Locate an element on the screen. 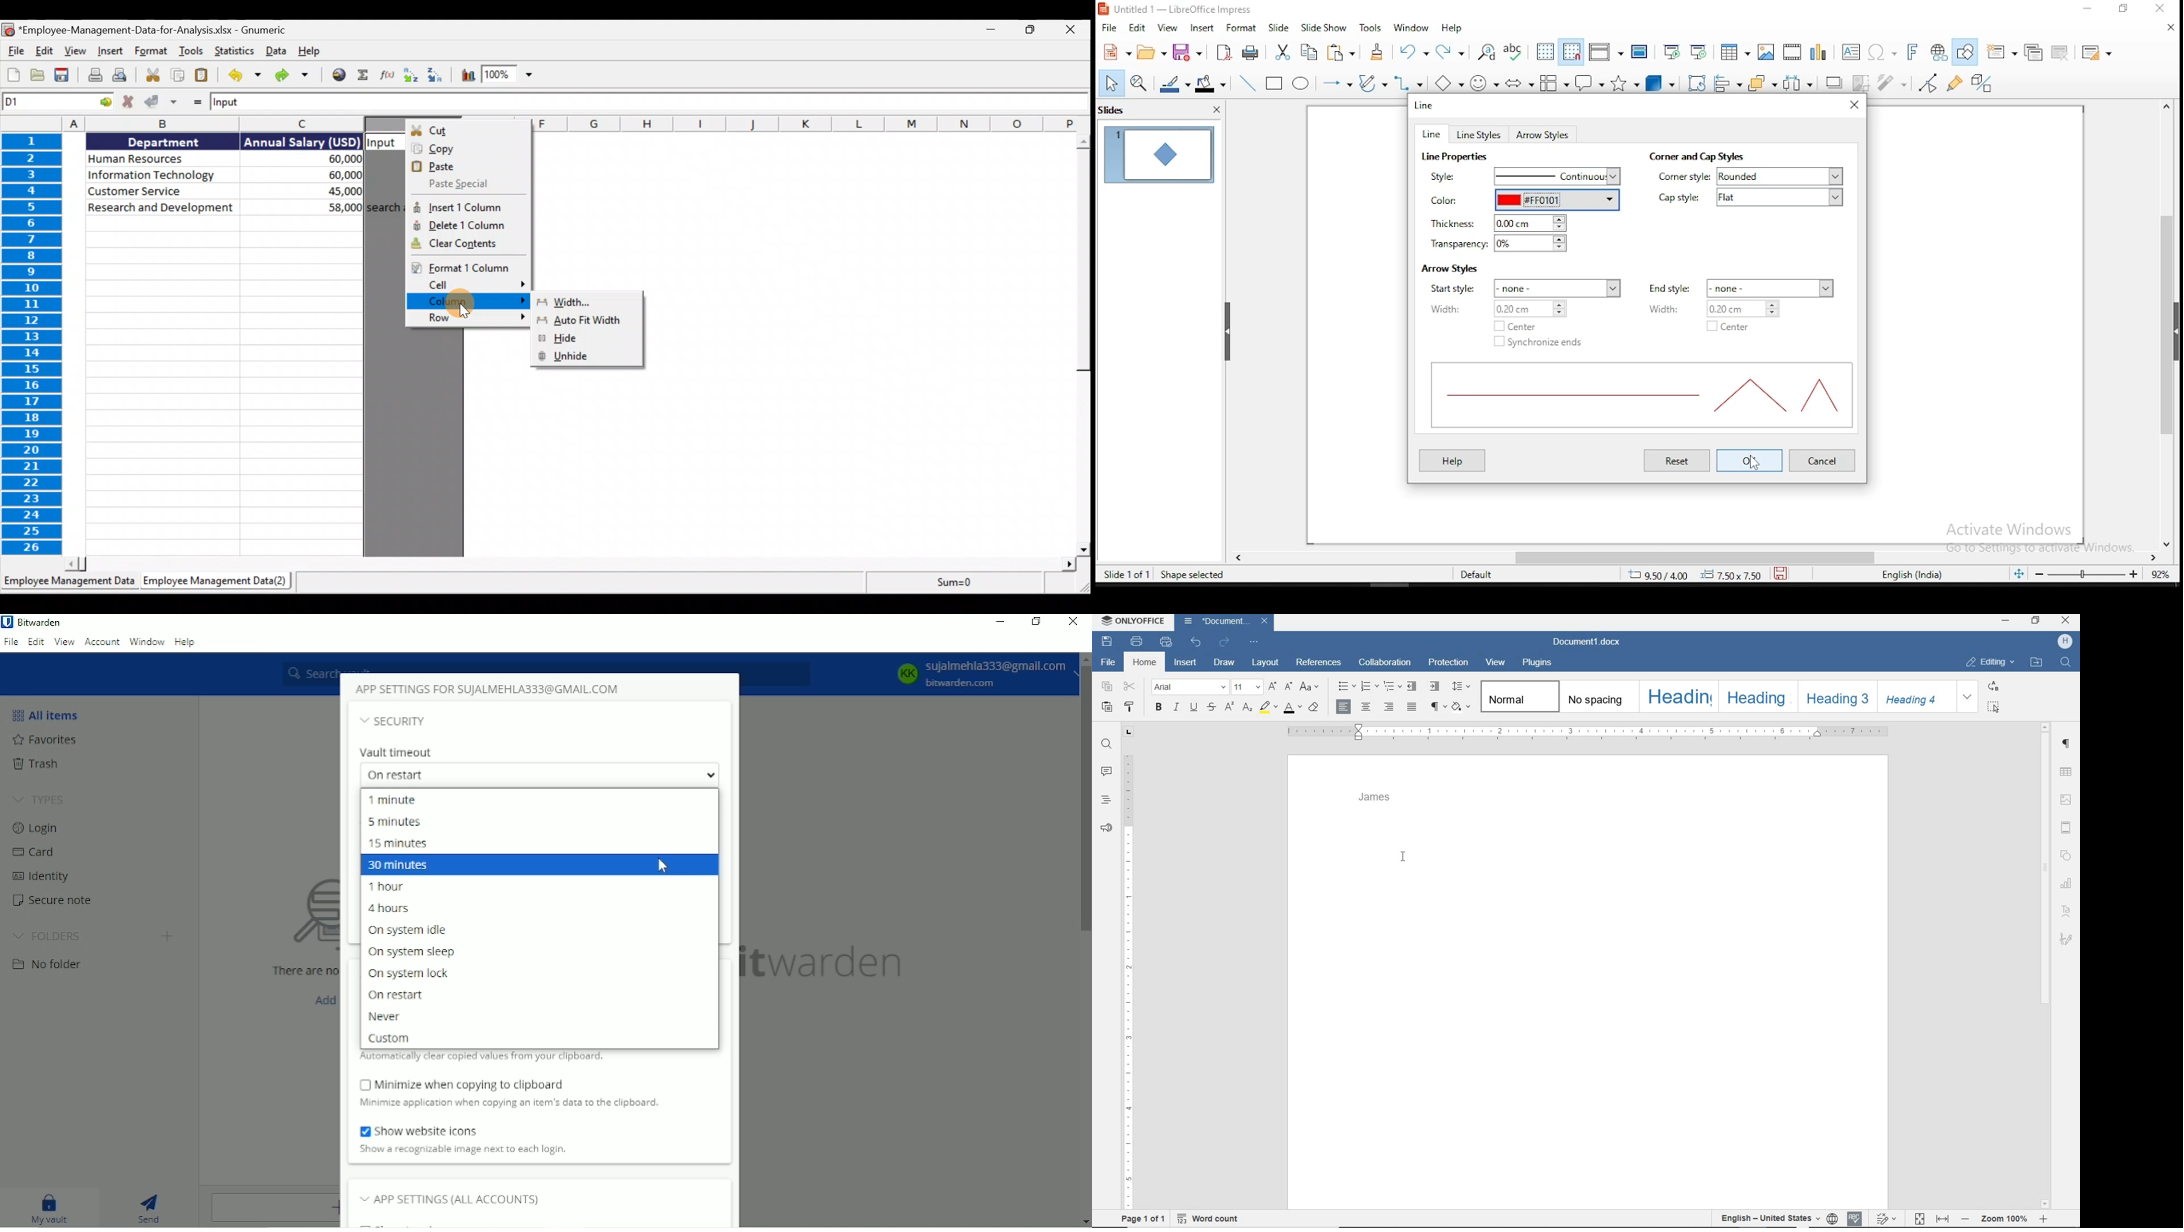 The height and width of the screenshot is (1232, 2184). All items is located at coordinates (47, 714).